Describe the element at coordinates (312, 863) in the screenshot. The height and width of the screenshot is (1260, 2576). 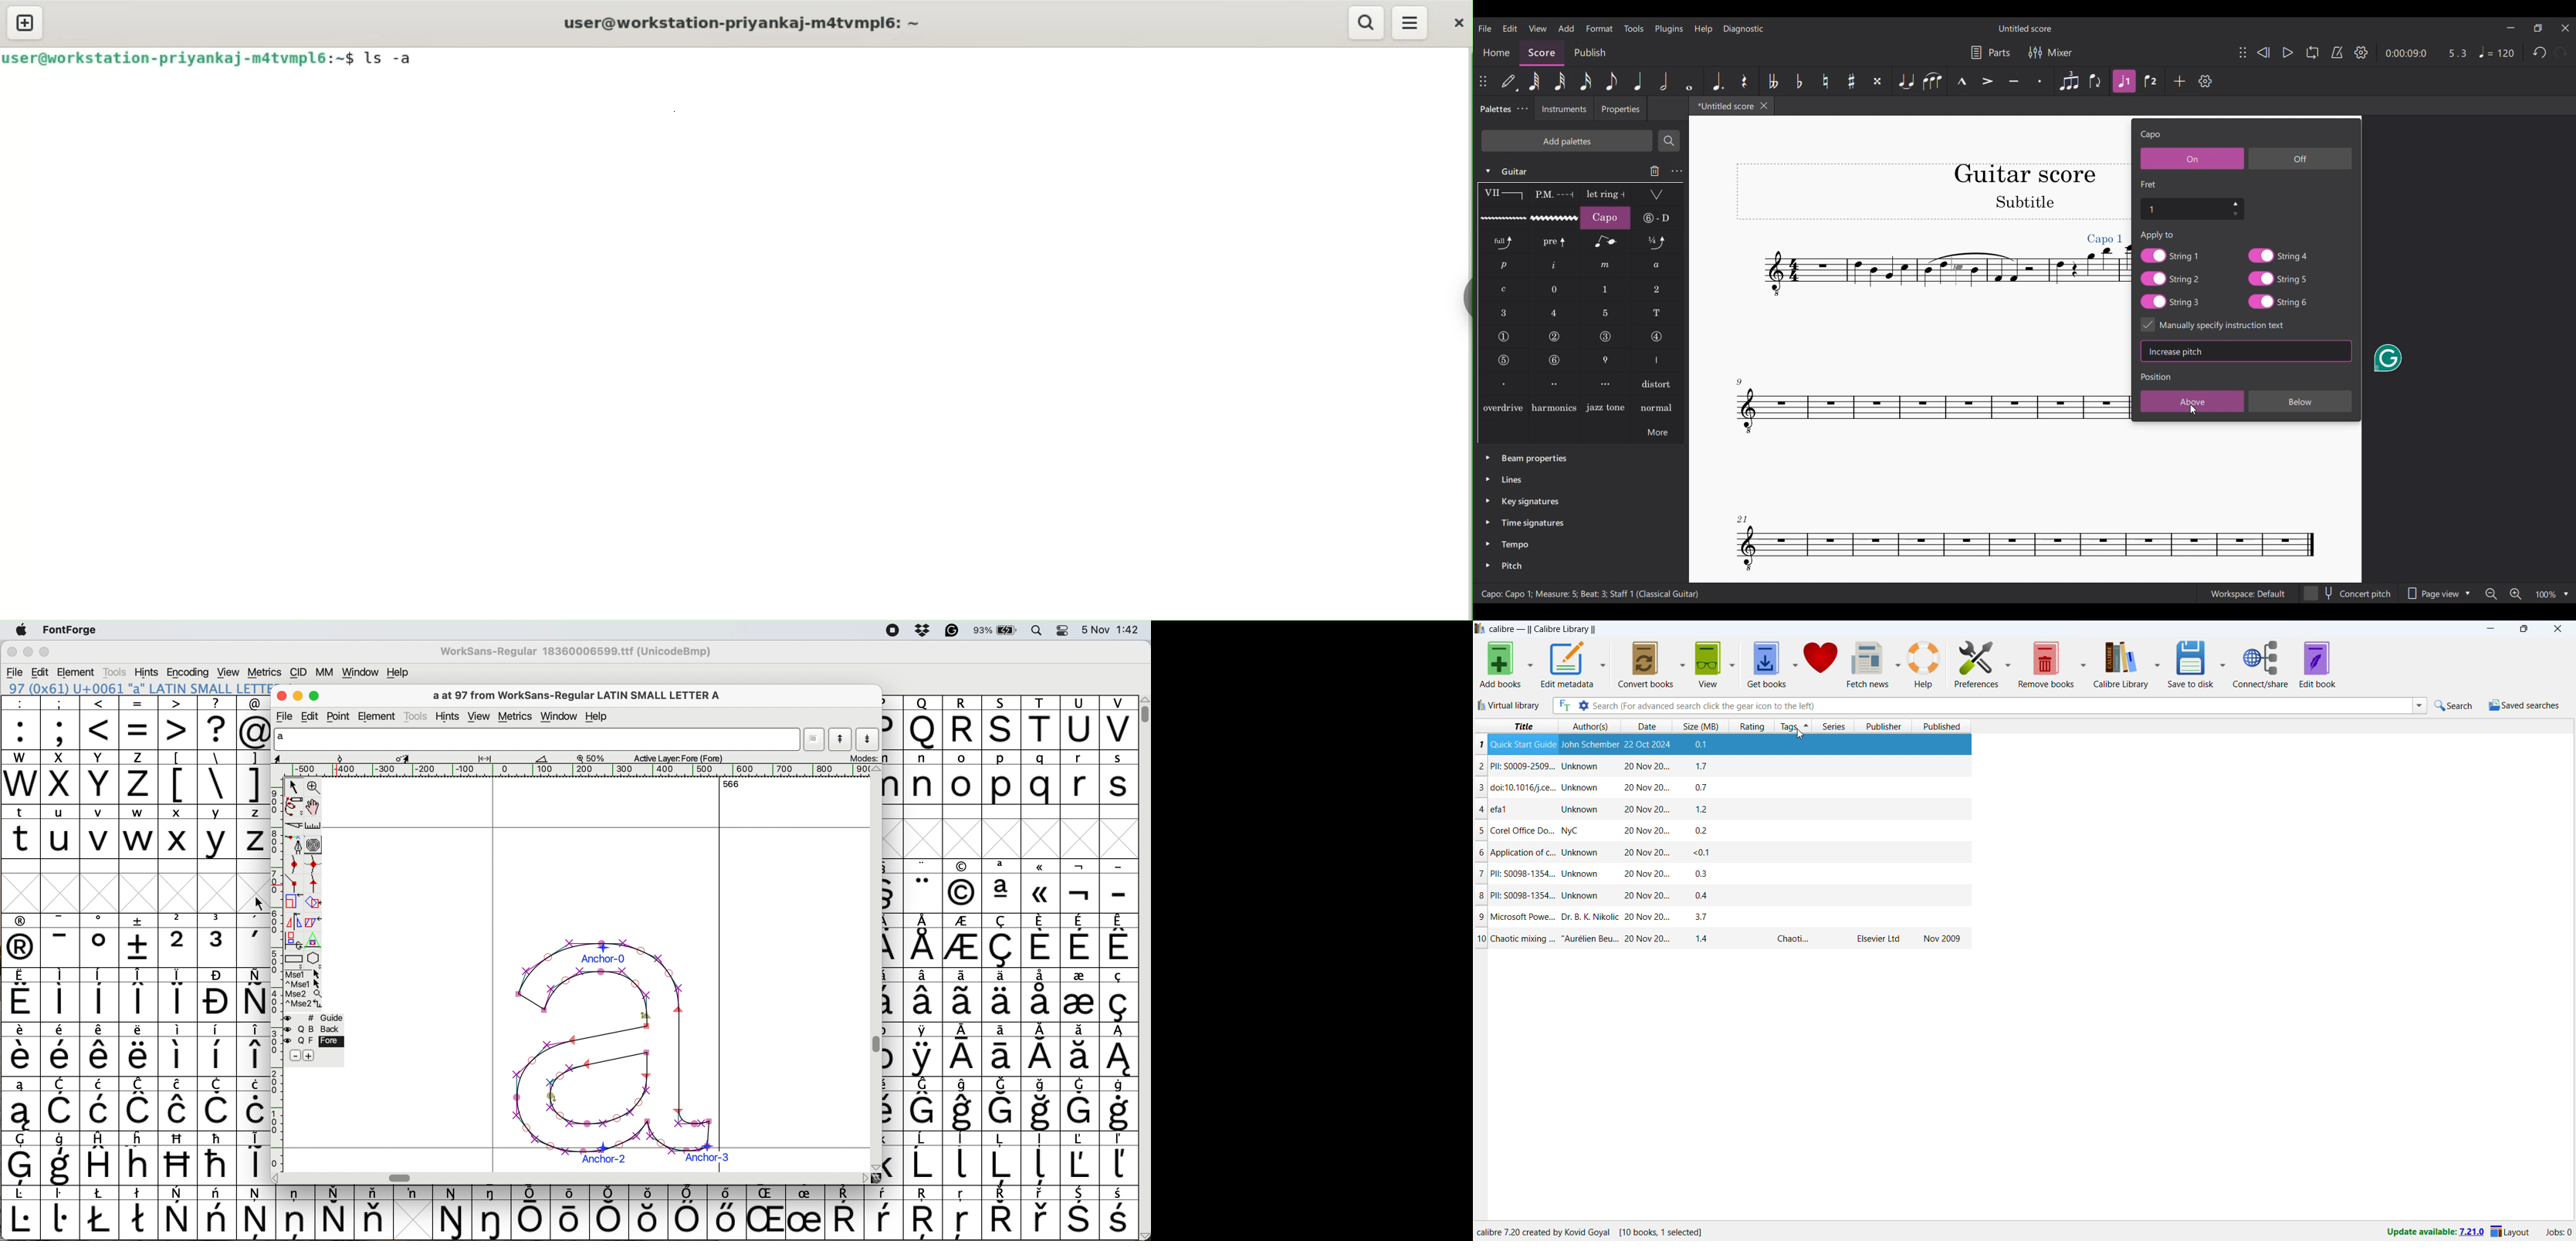
I see `add a curve point vertically or horizontally` at that location.